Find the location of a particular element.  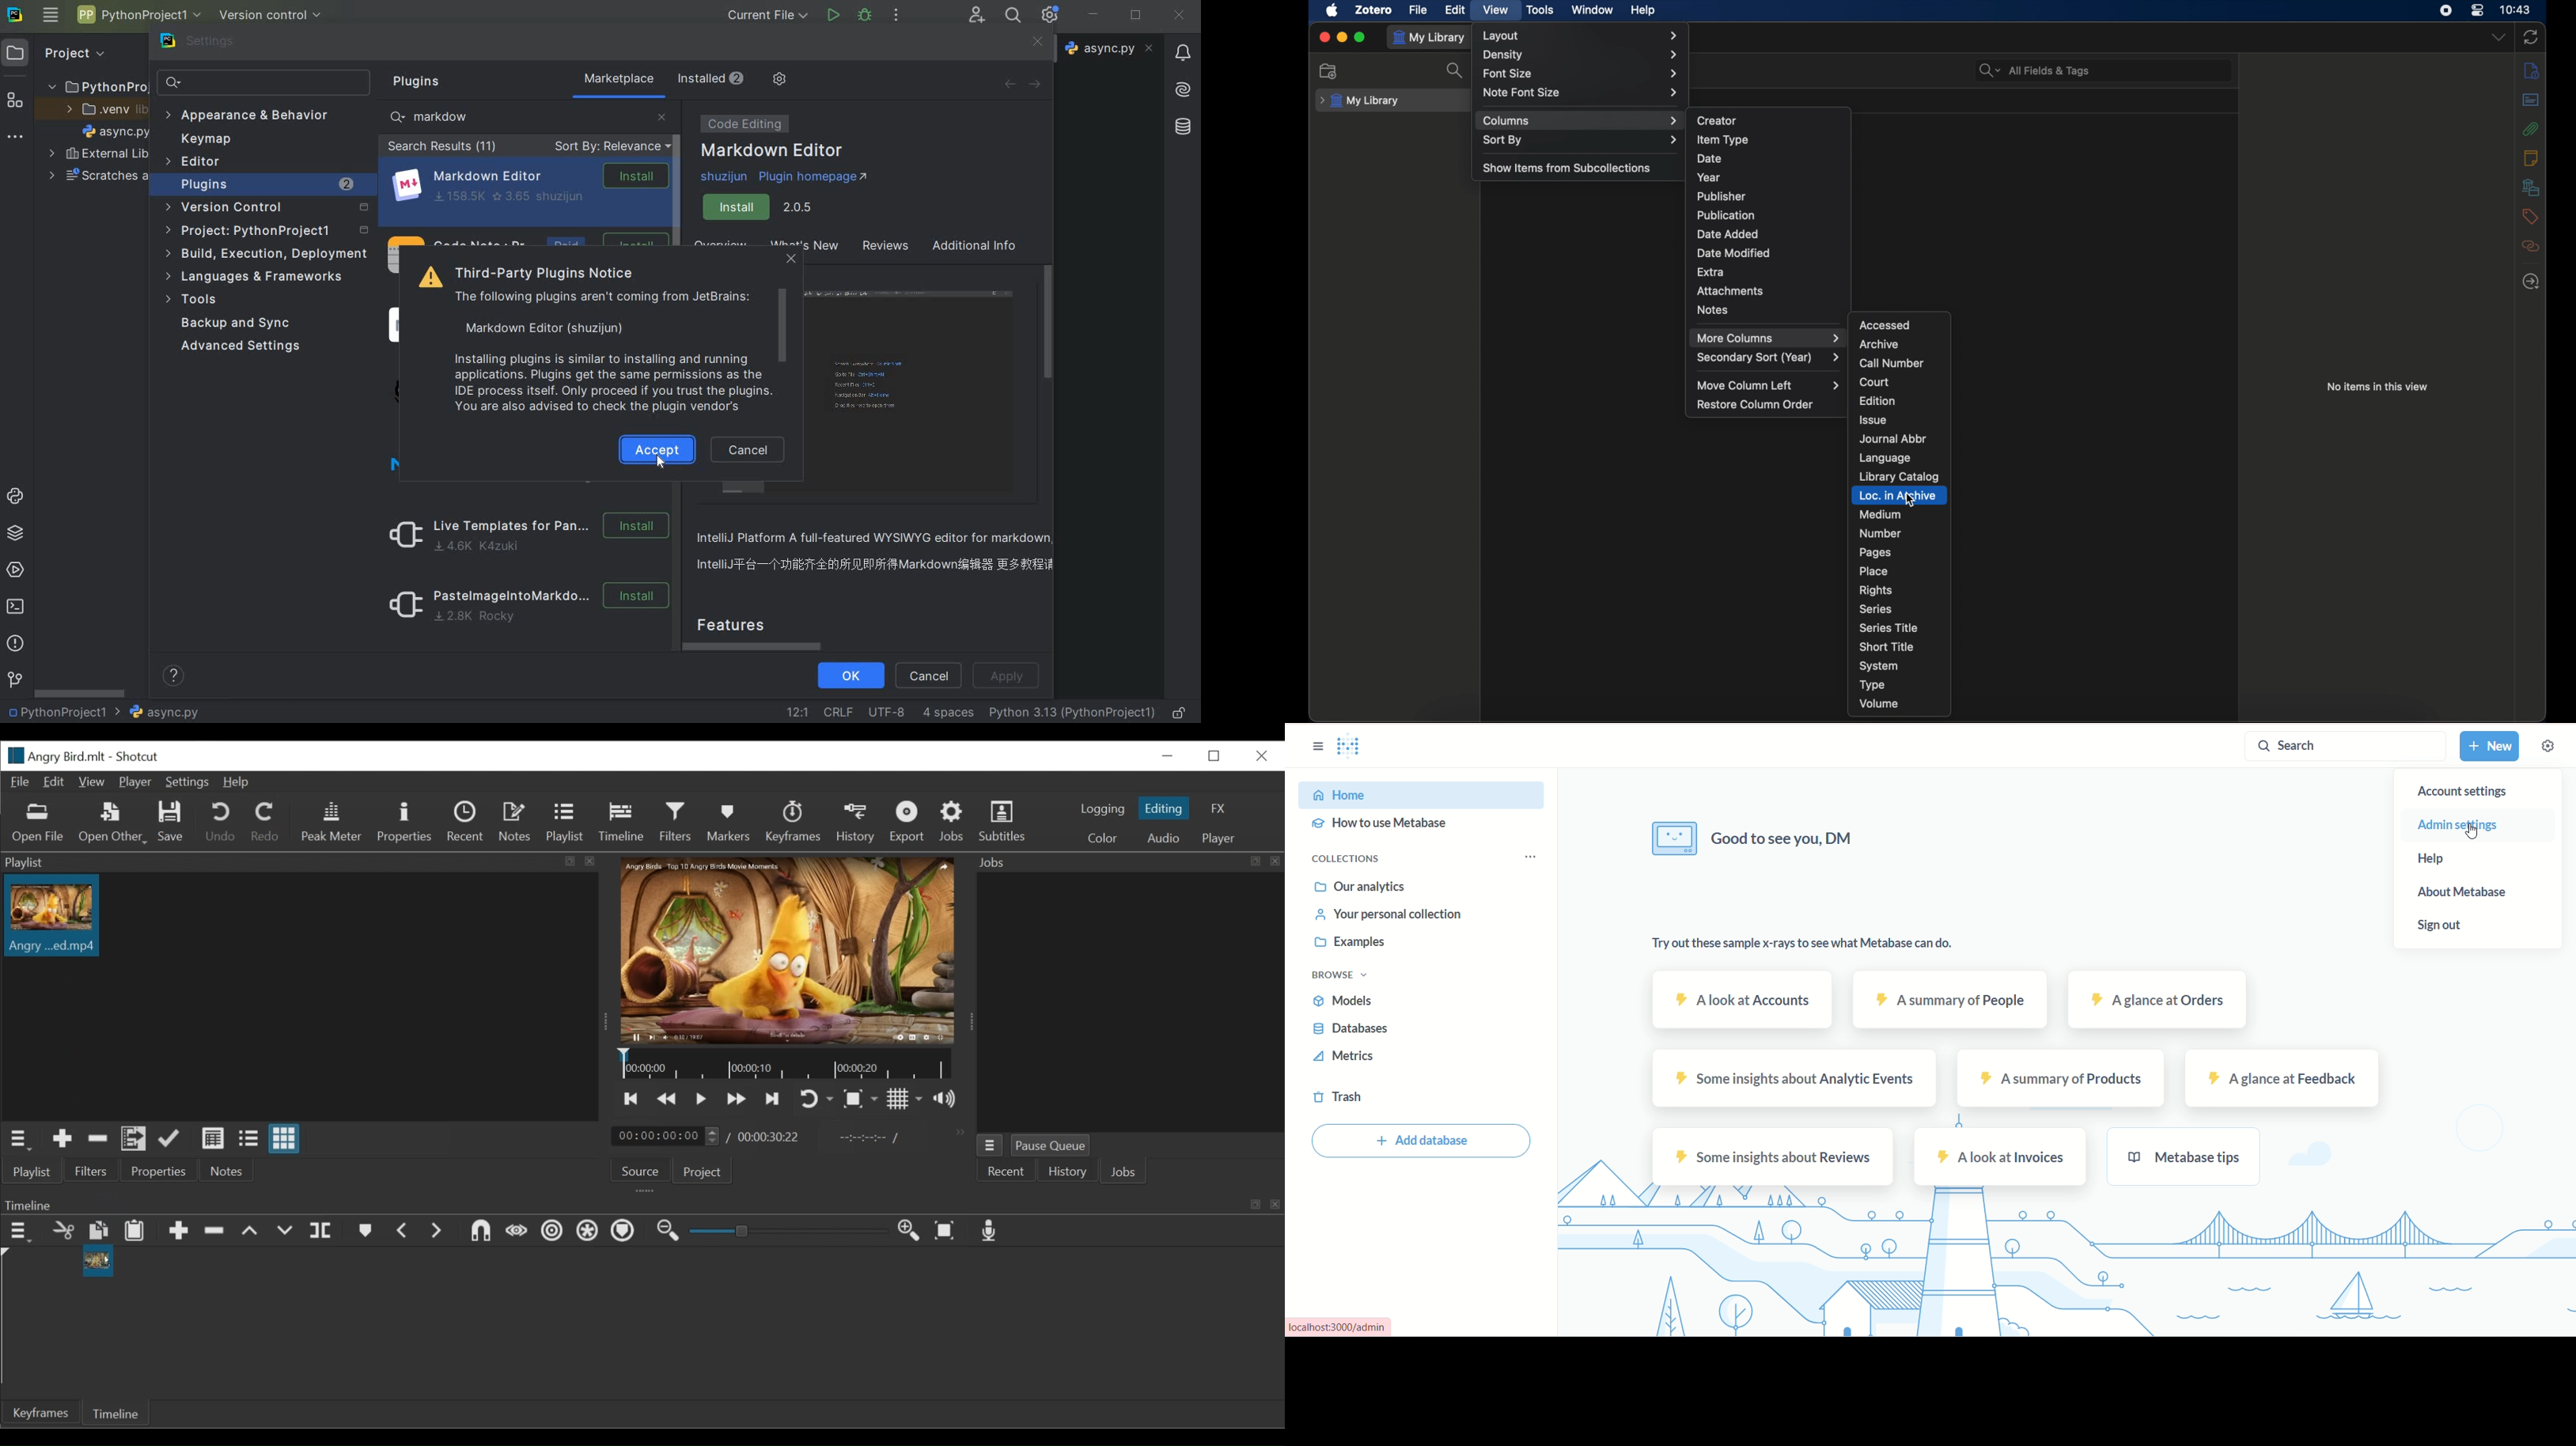

restore column order is located at coordinates (1758, 405).